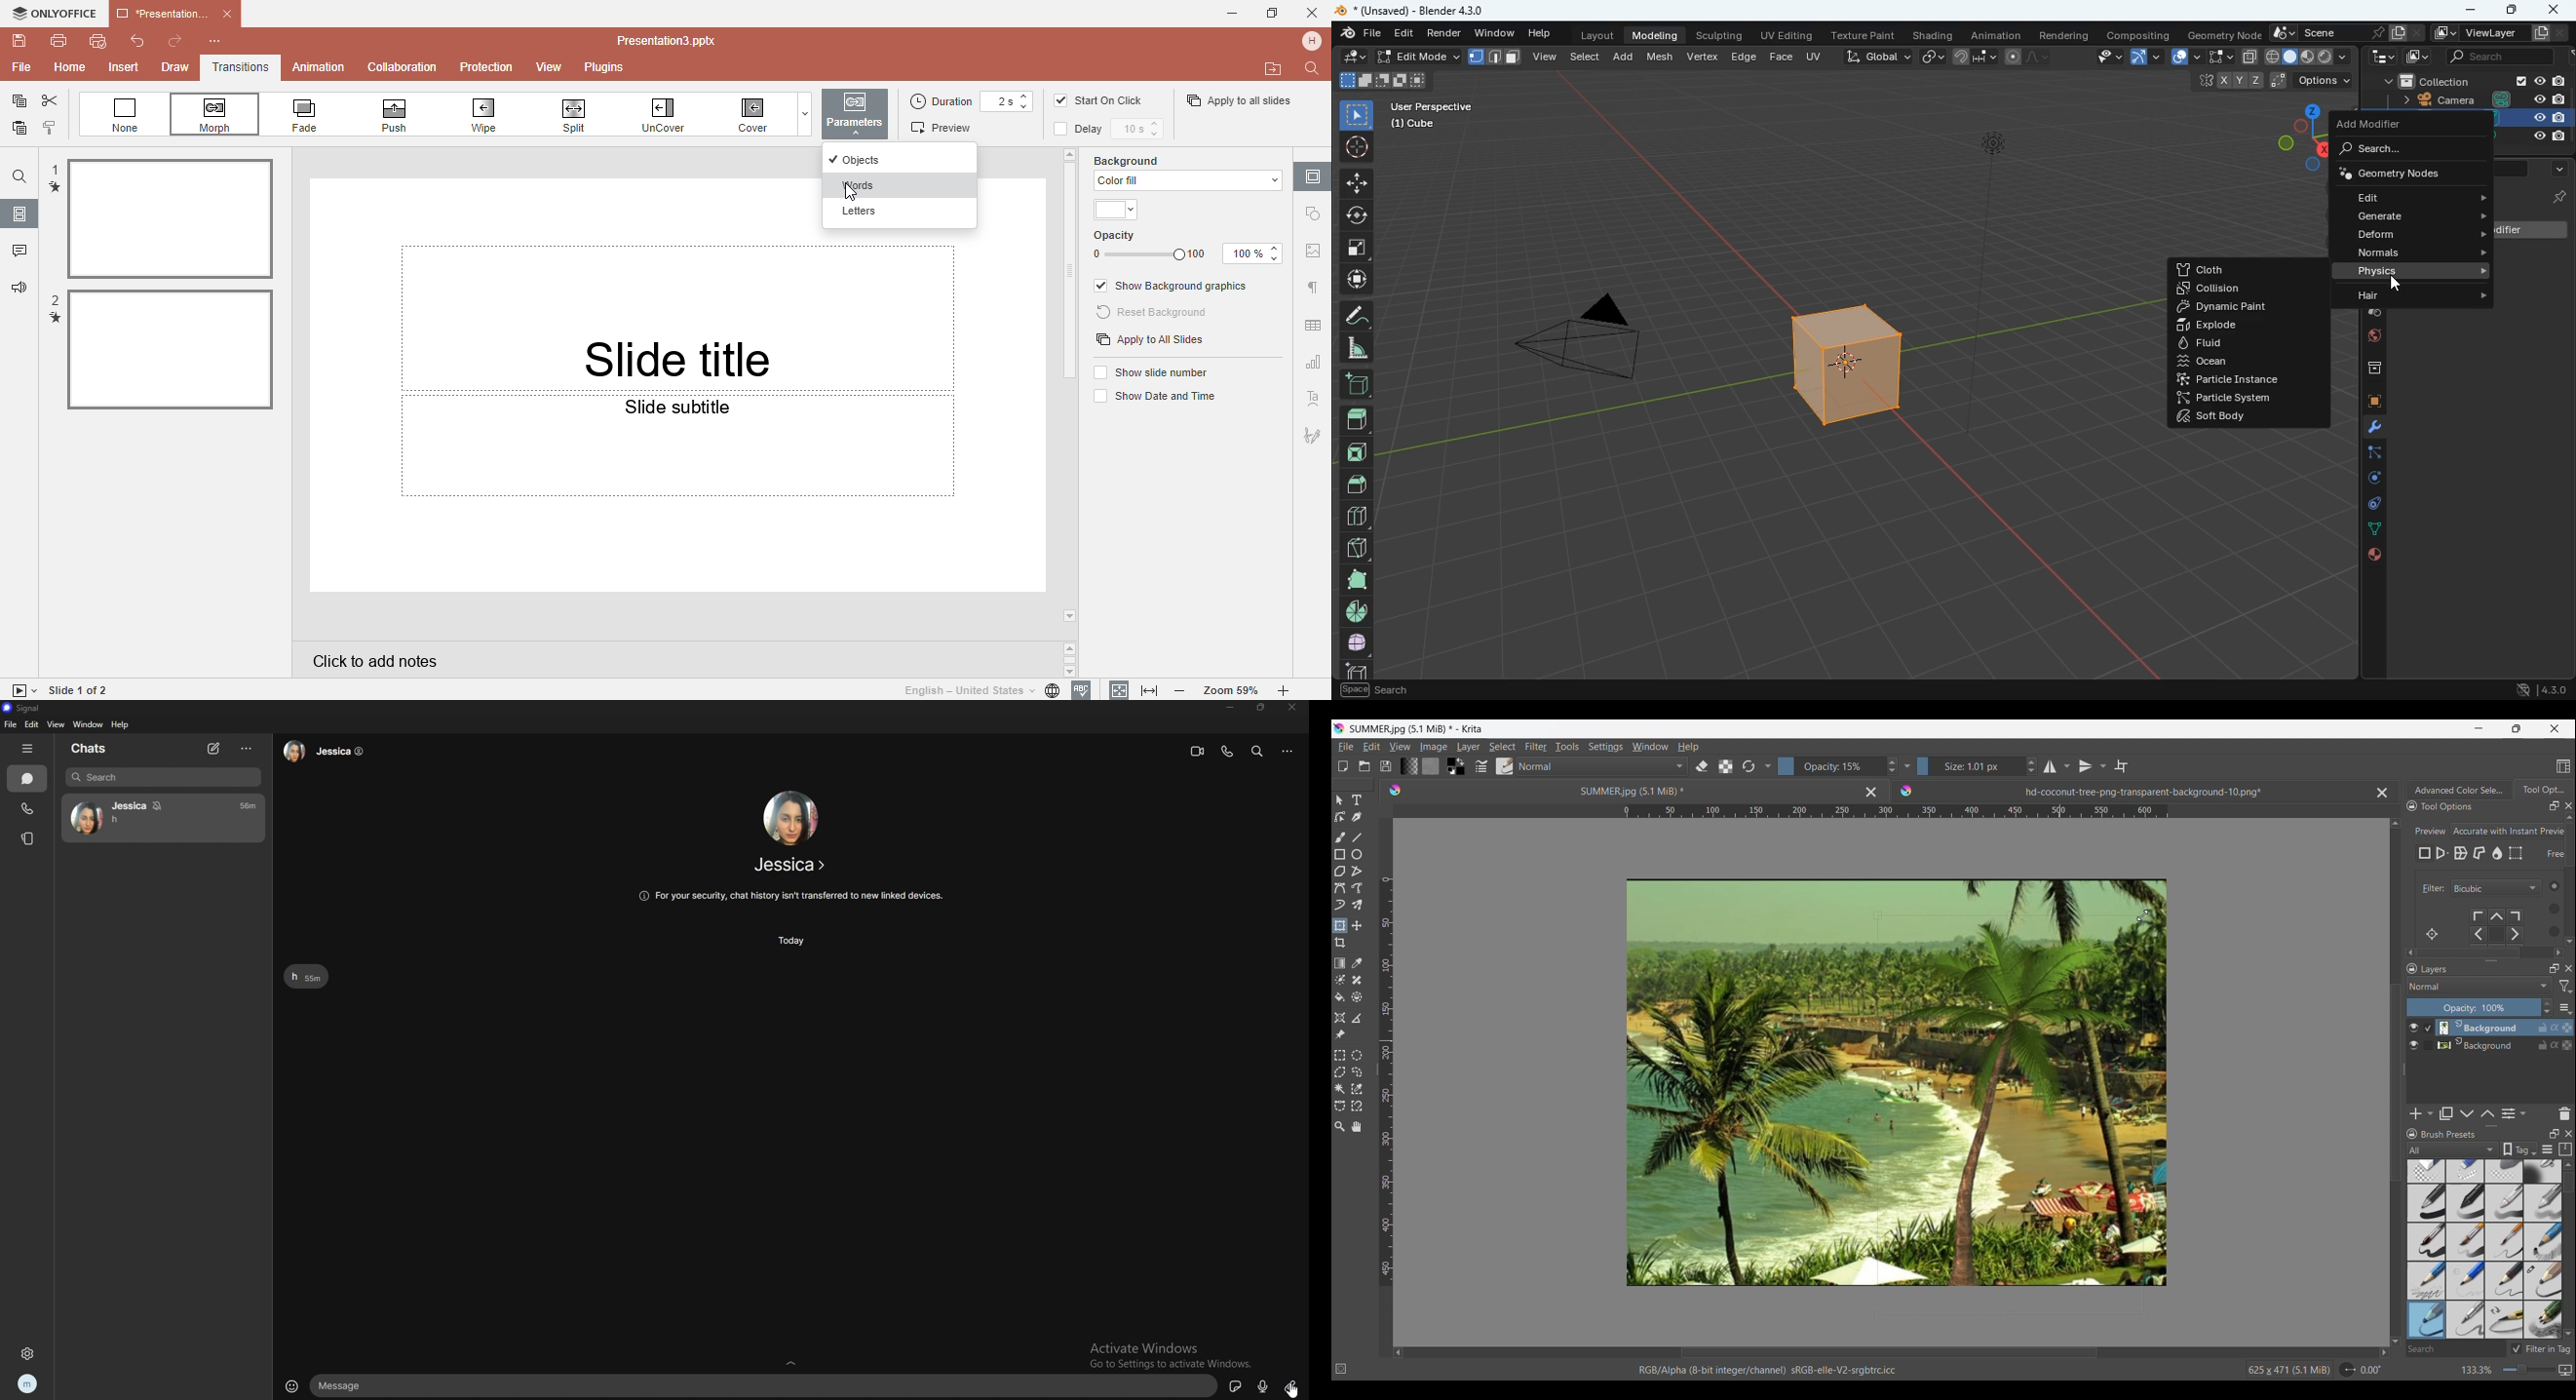 The image size is (2576, 1400). Describe the element at coordinates (802, 114) in the screenshot. I see `Dropdown` at that location.